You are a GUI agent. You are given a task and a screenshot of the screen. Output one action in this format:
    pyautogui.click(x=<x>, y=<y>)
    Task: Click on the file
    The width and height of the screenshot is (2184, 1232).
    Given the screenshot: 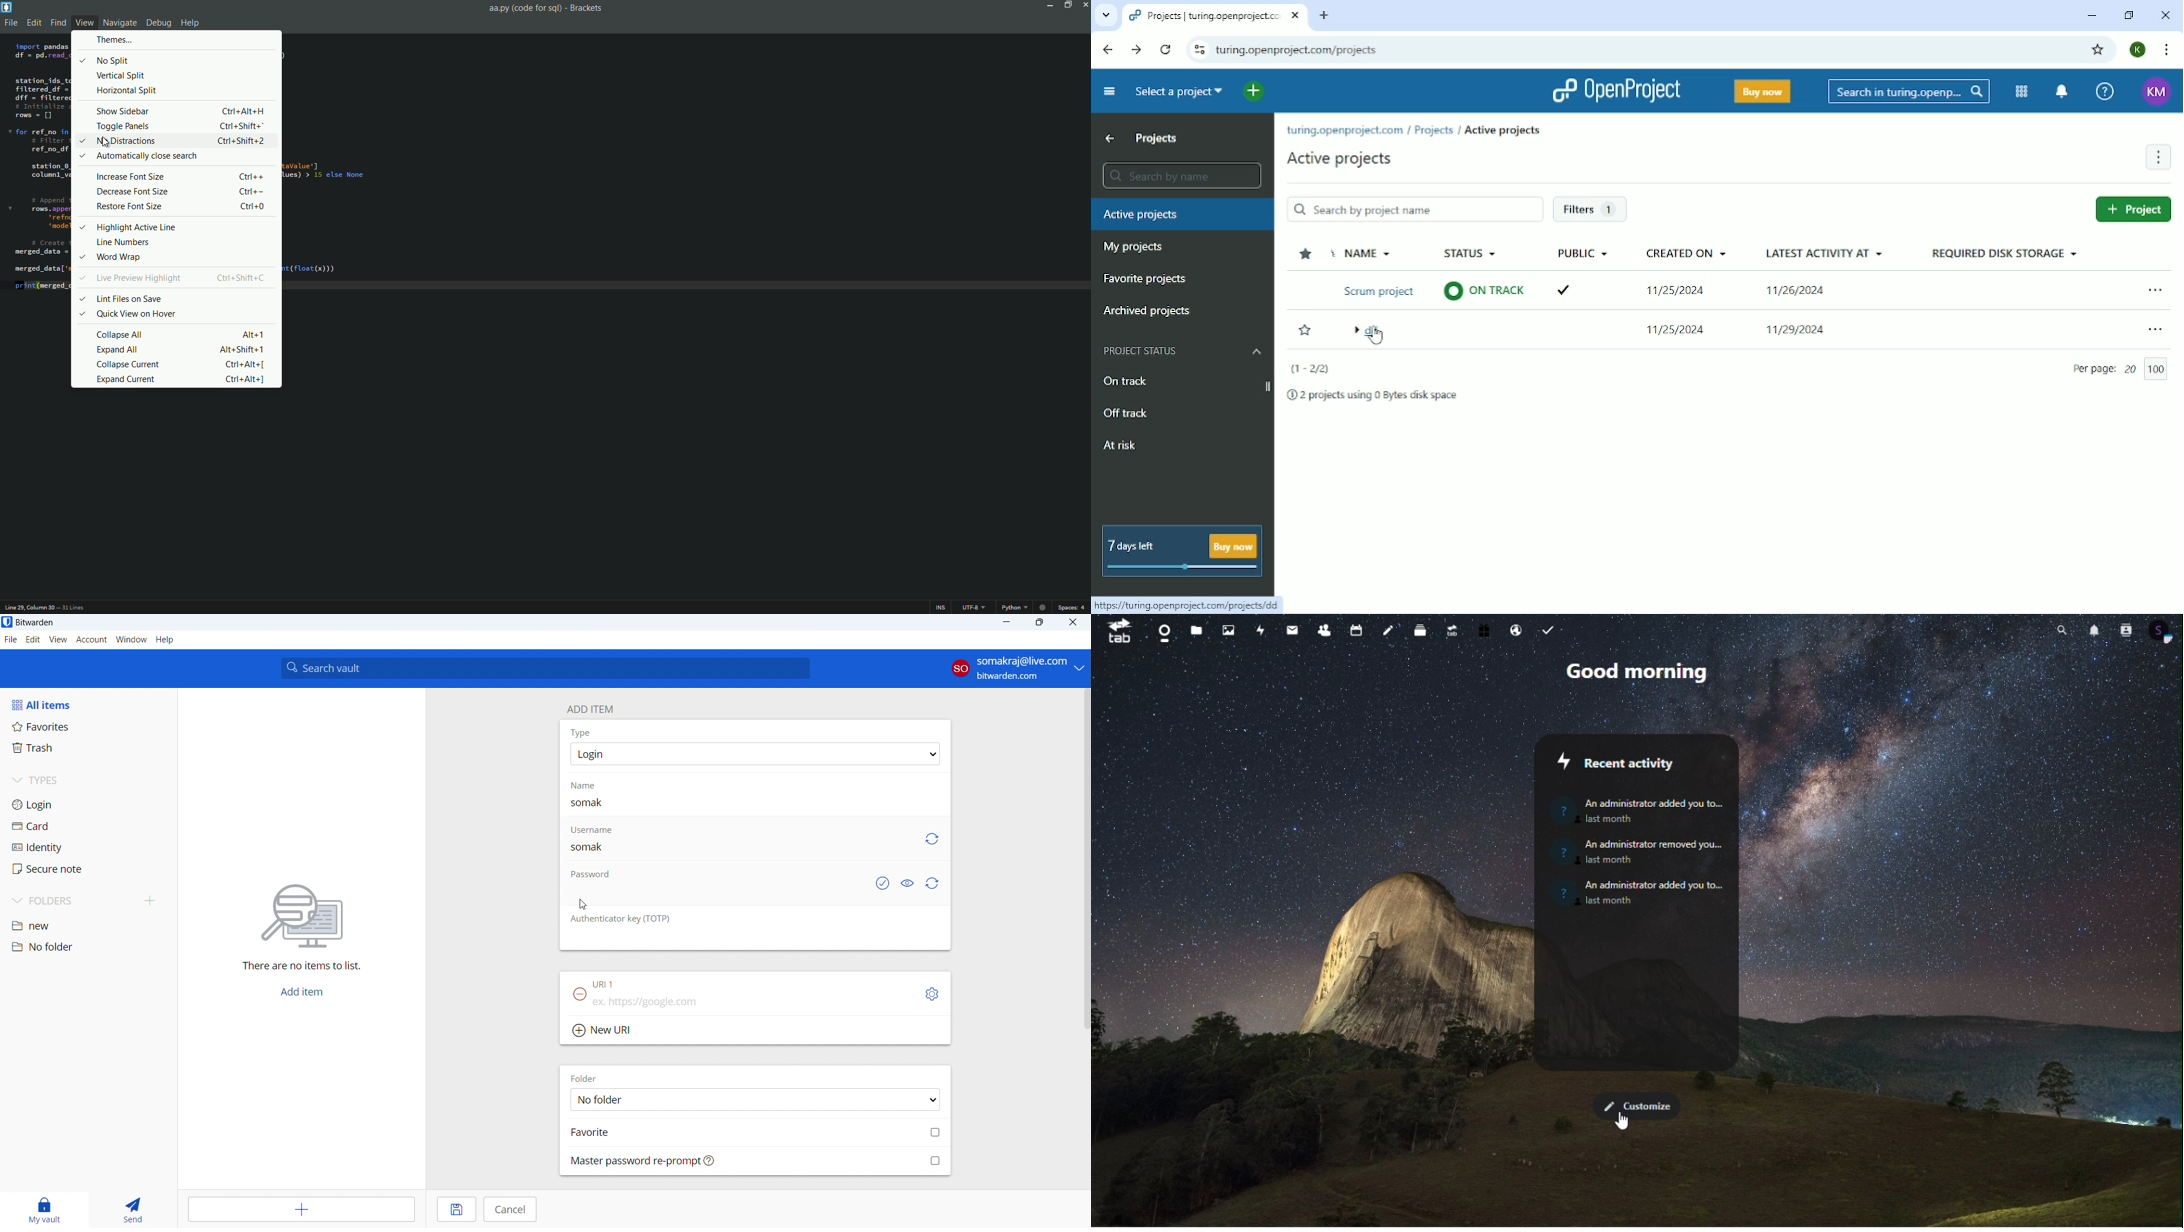 What is the action you would take?
    pyautogui.click(x=11, y=640)
    